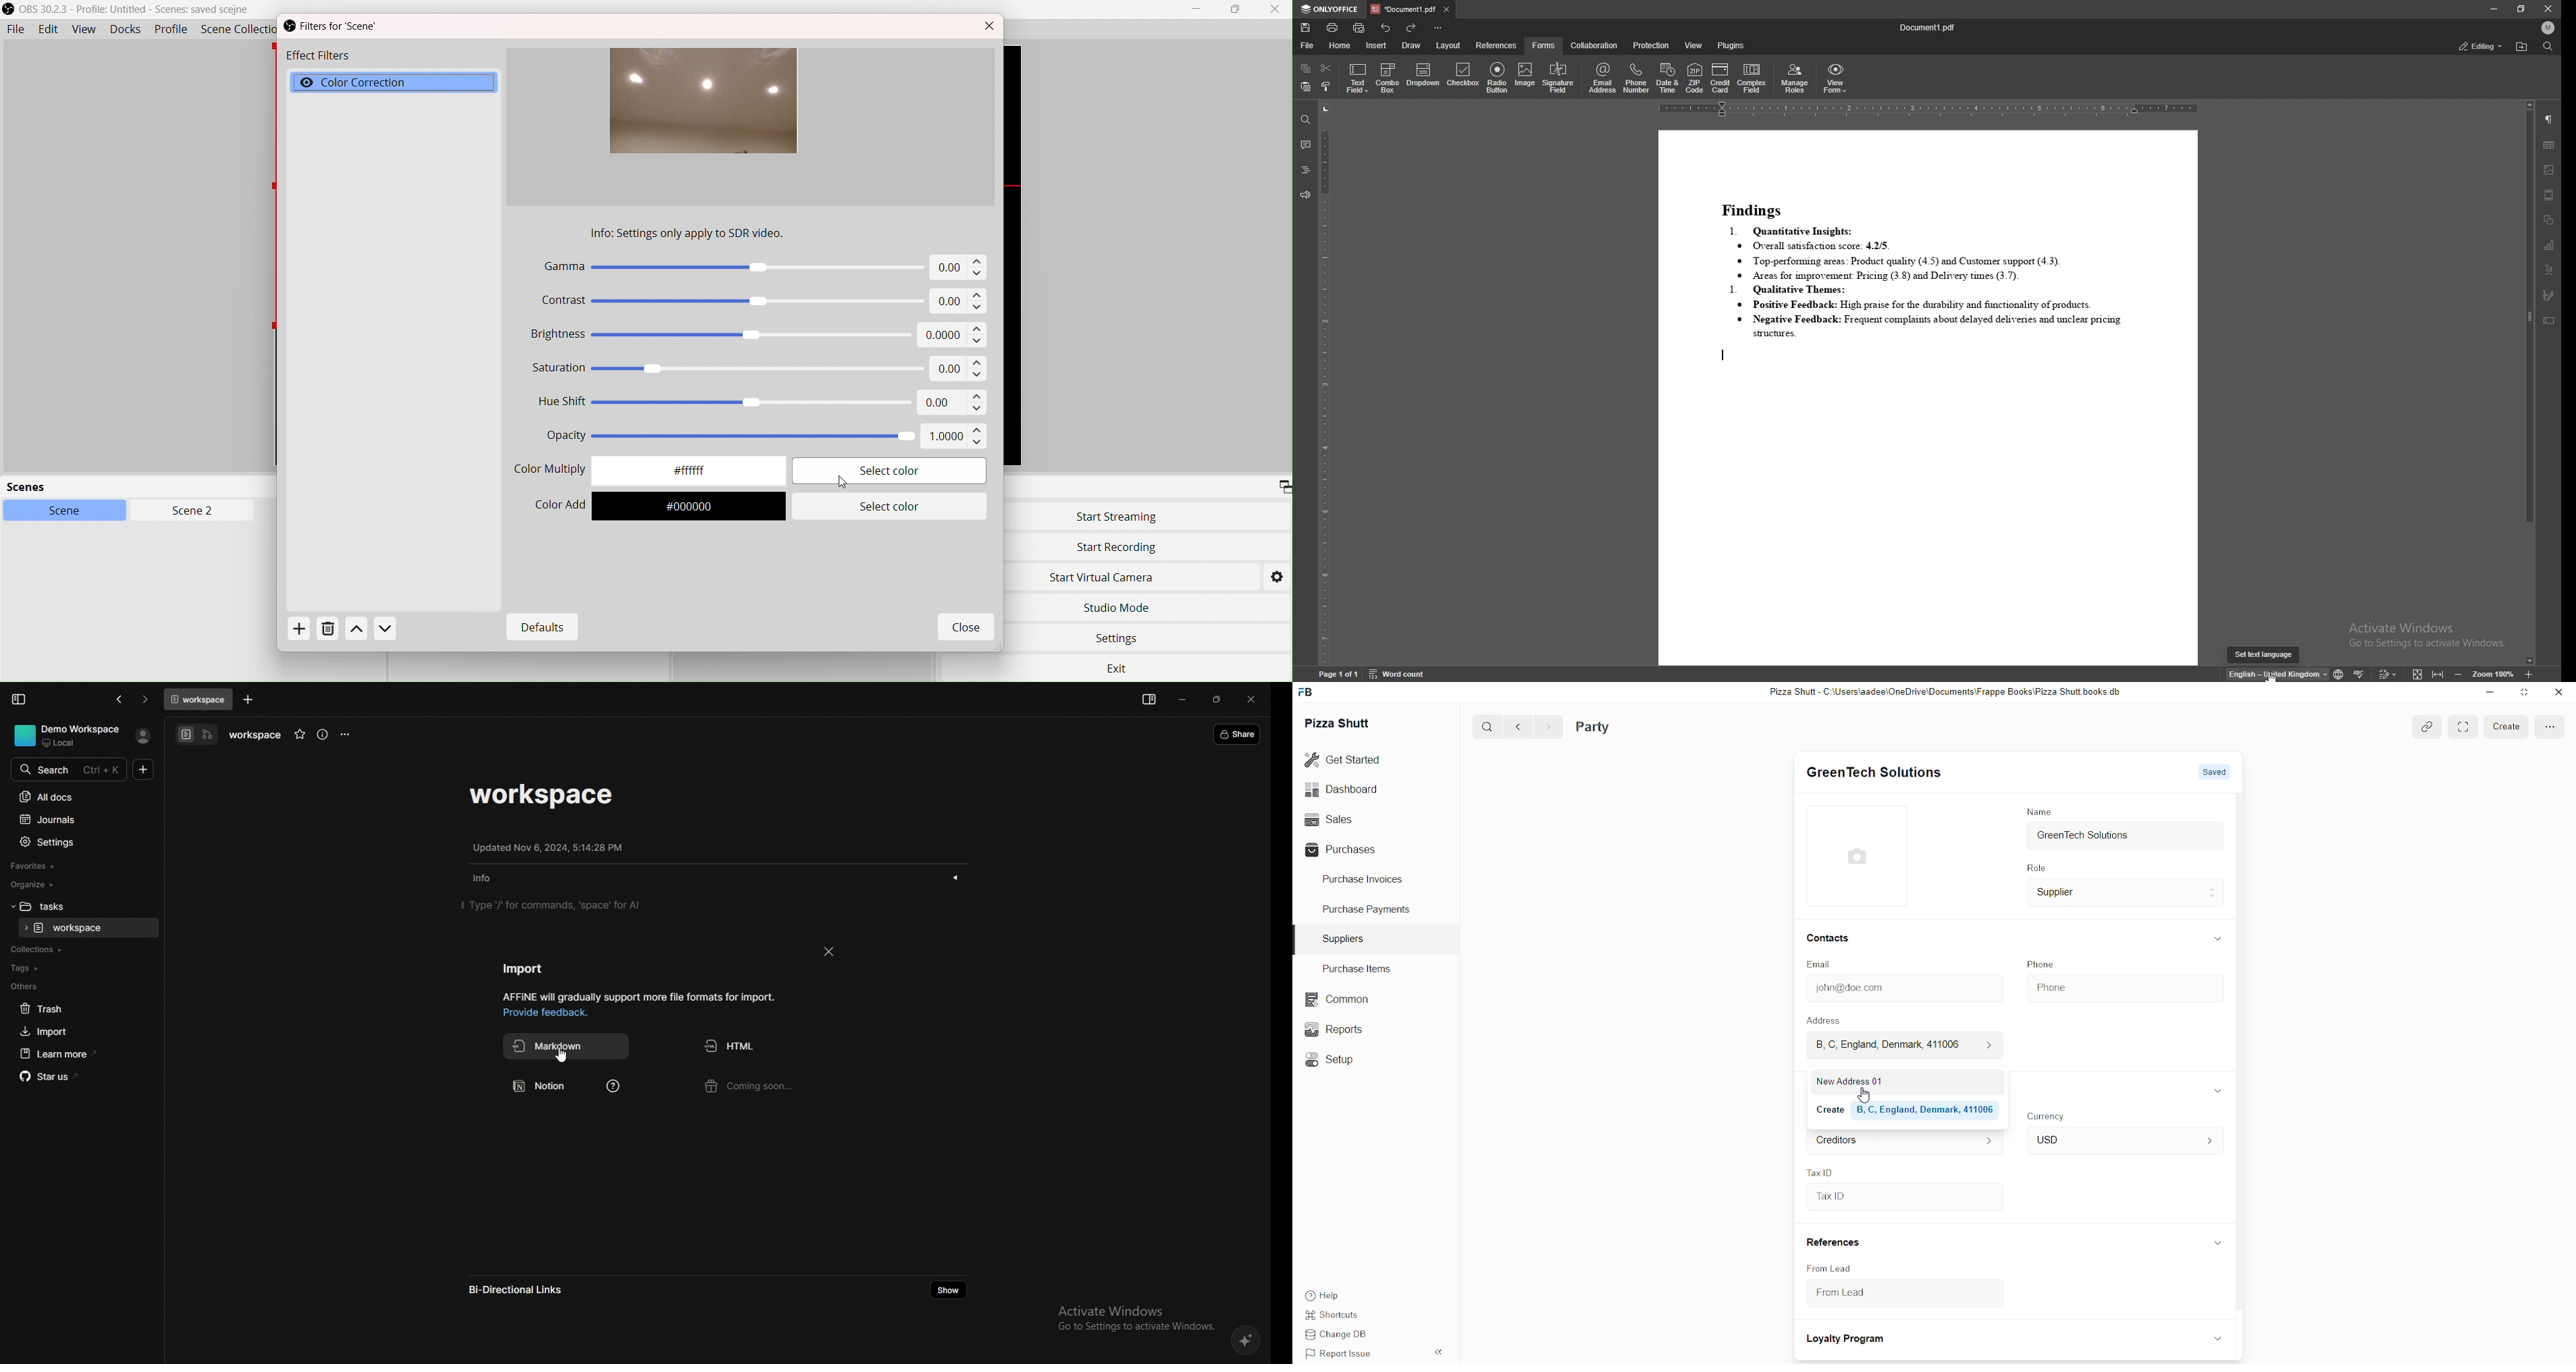  What do you see at coordinates (1118, 548) in the screenshot?
I see `Start Recording` at bounding box center [1118, 548].